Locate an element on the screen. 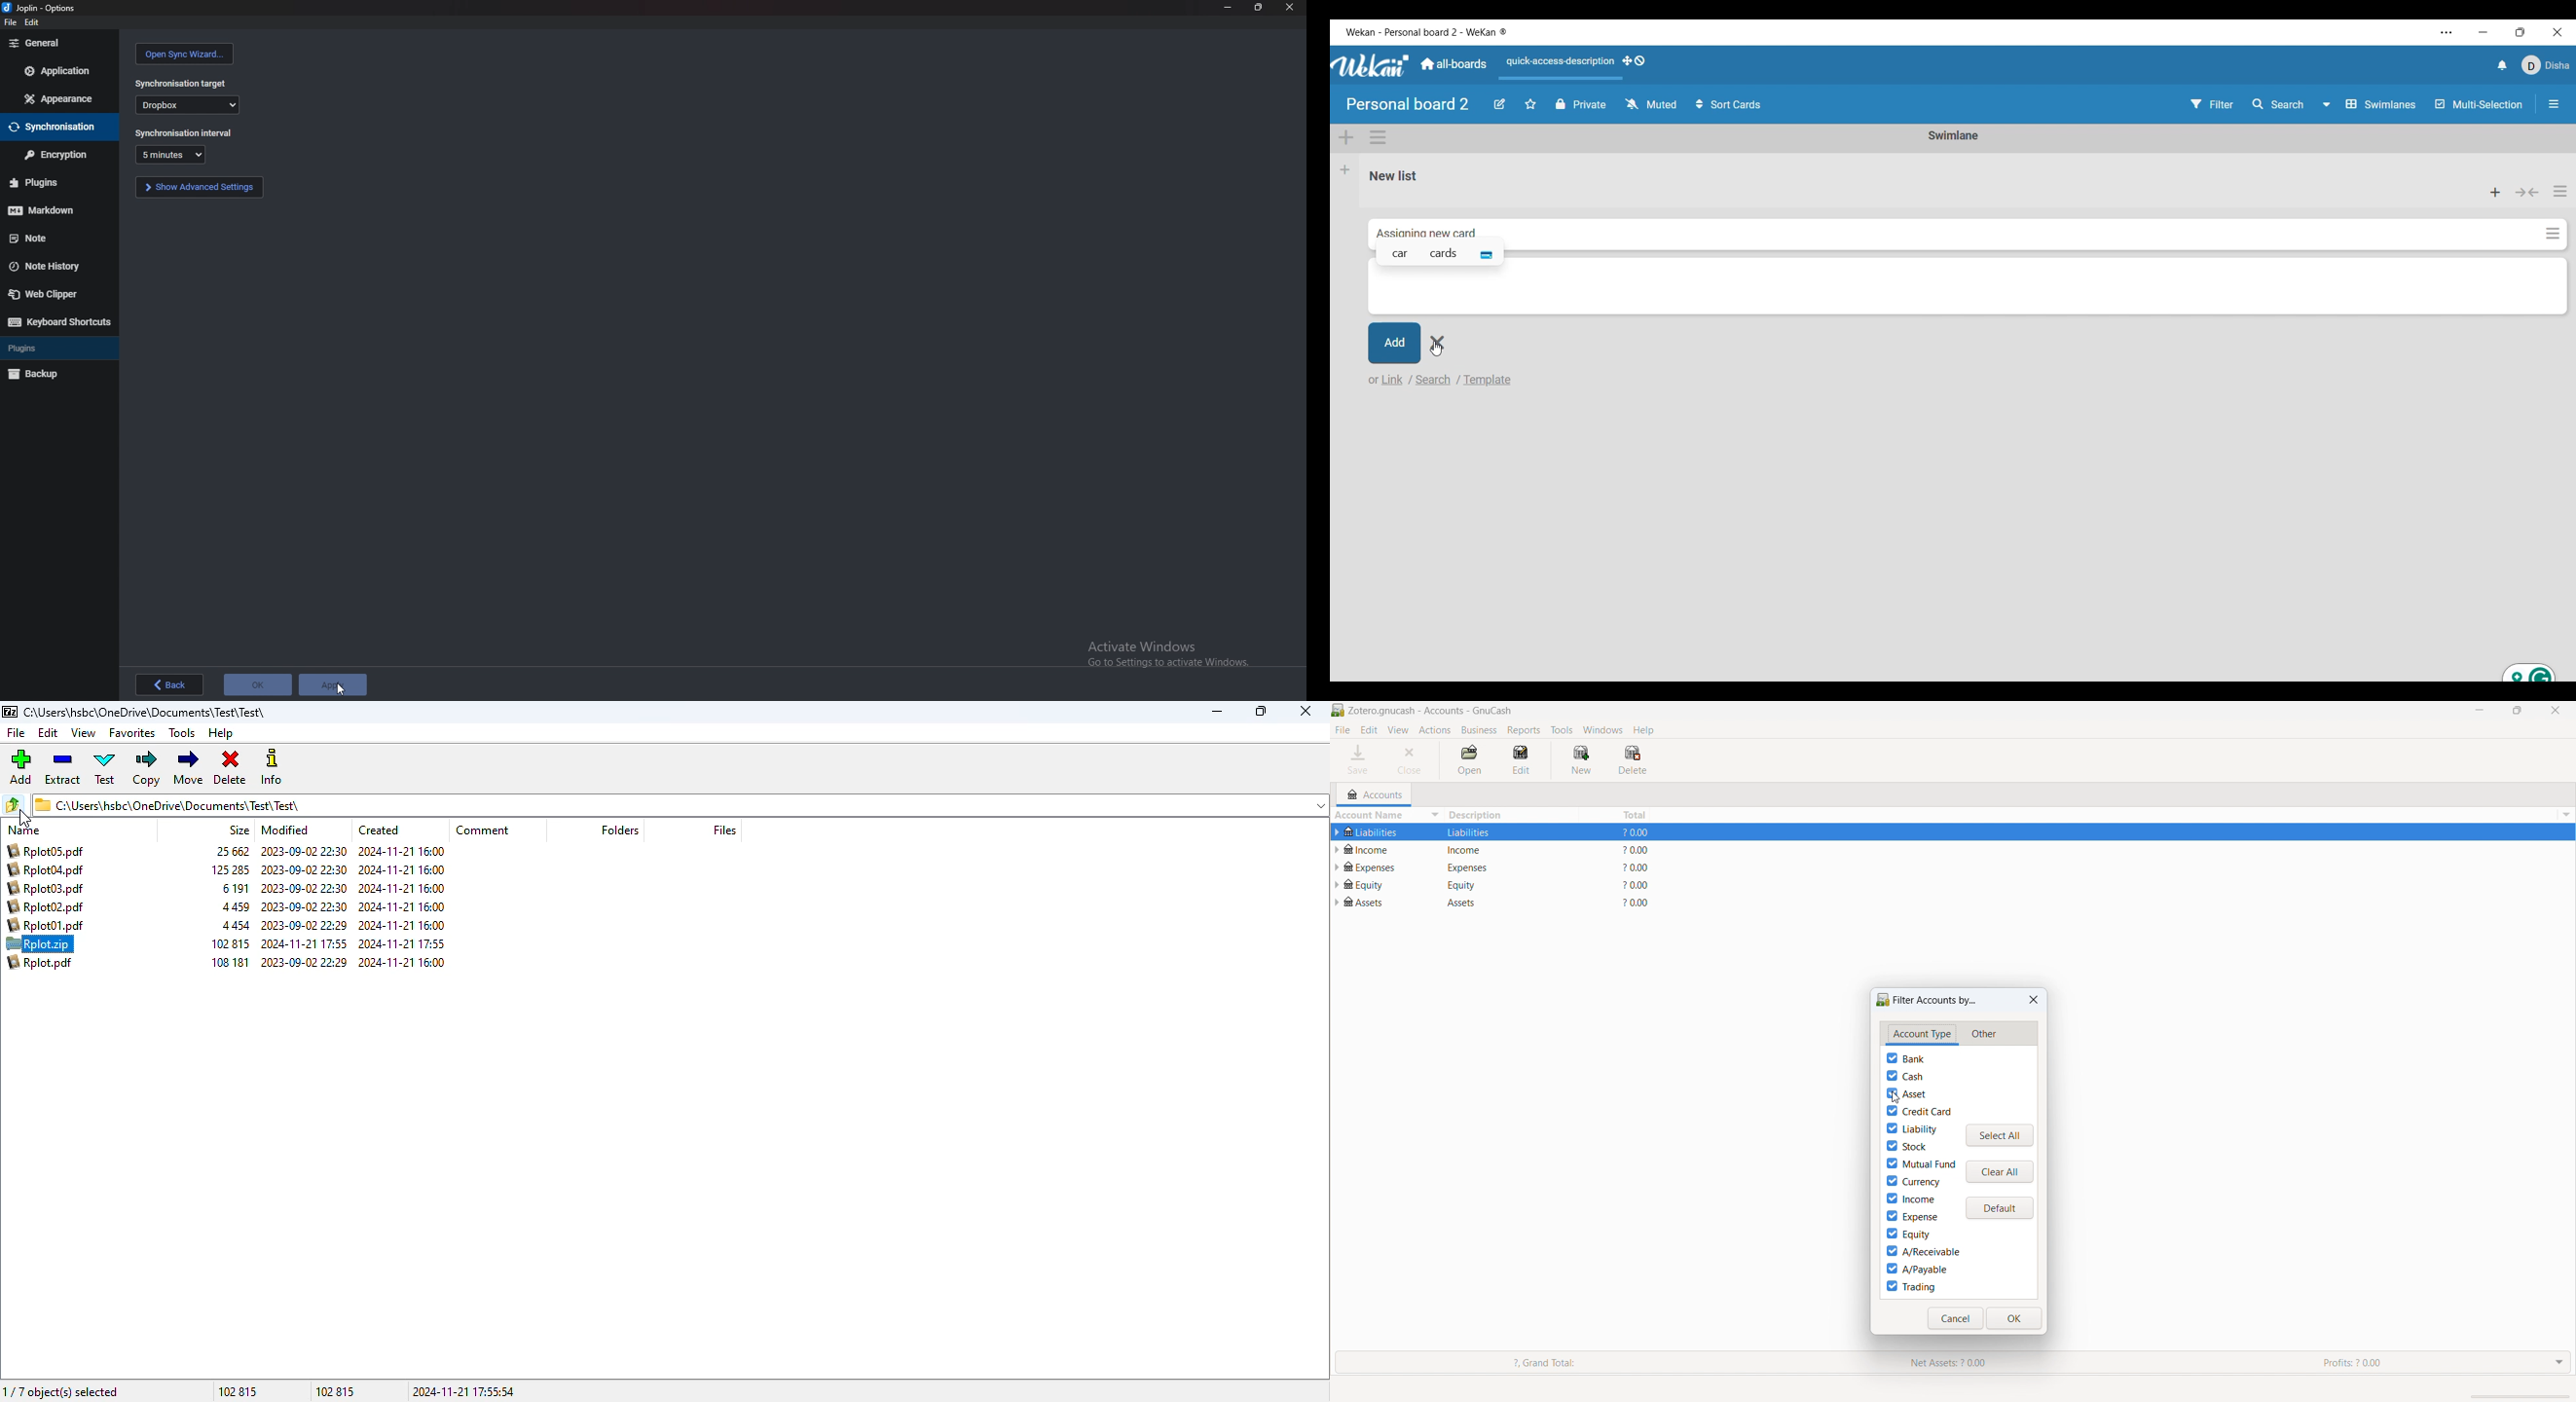  close is located at coordinates (2556, 710).